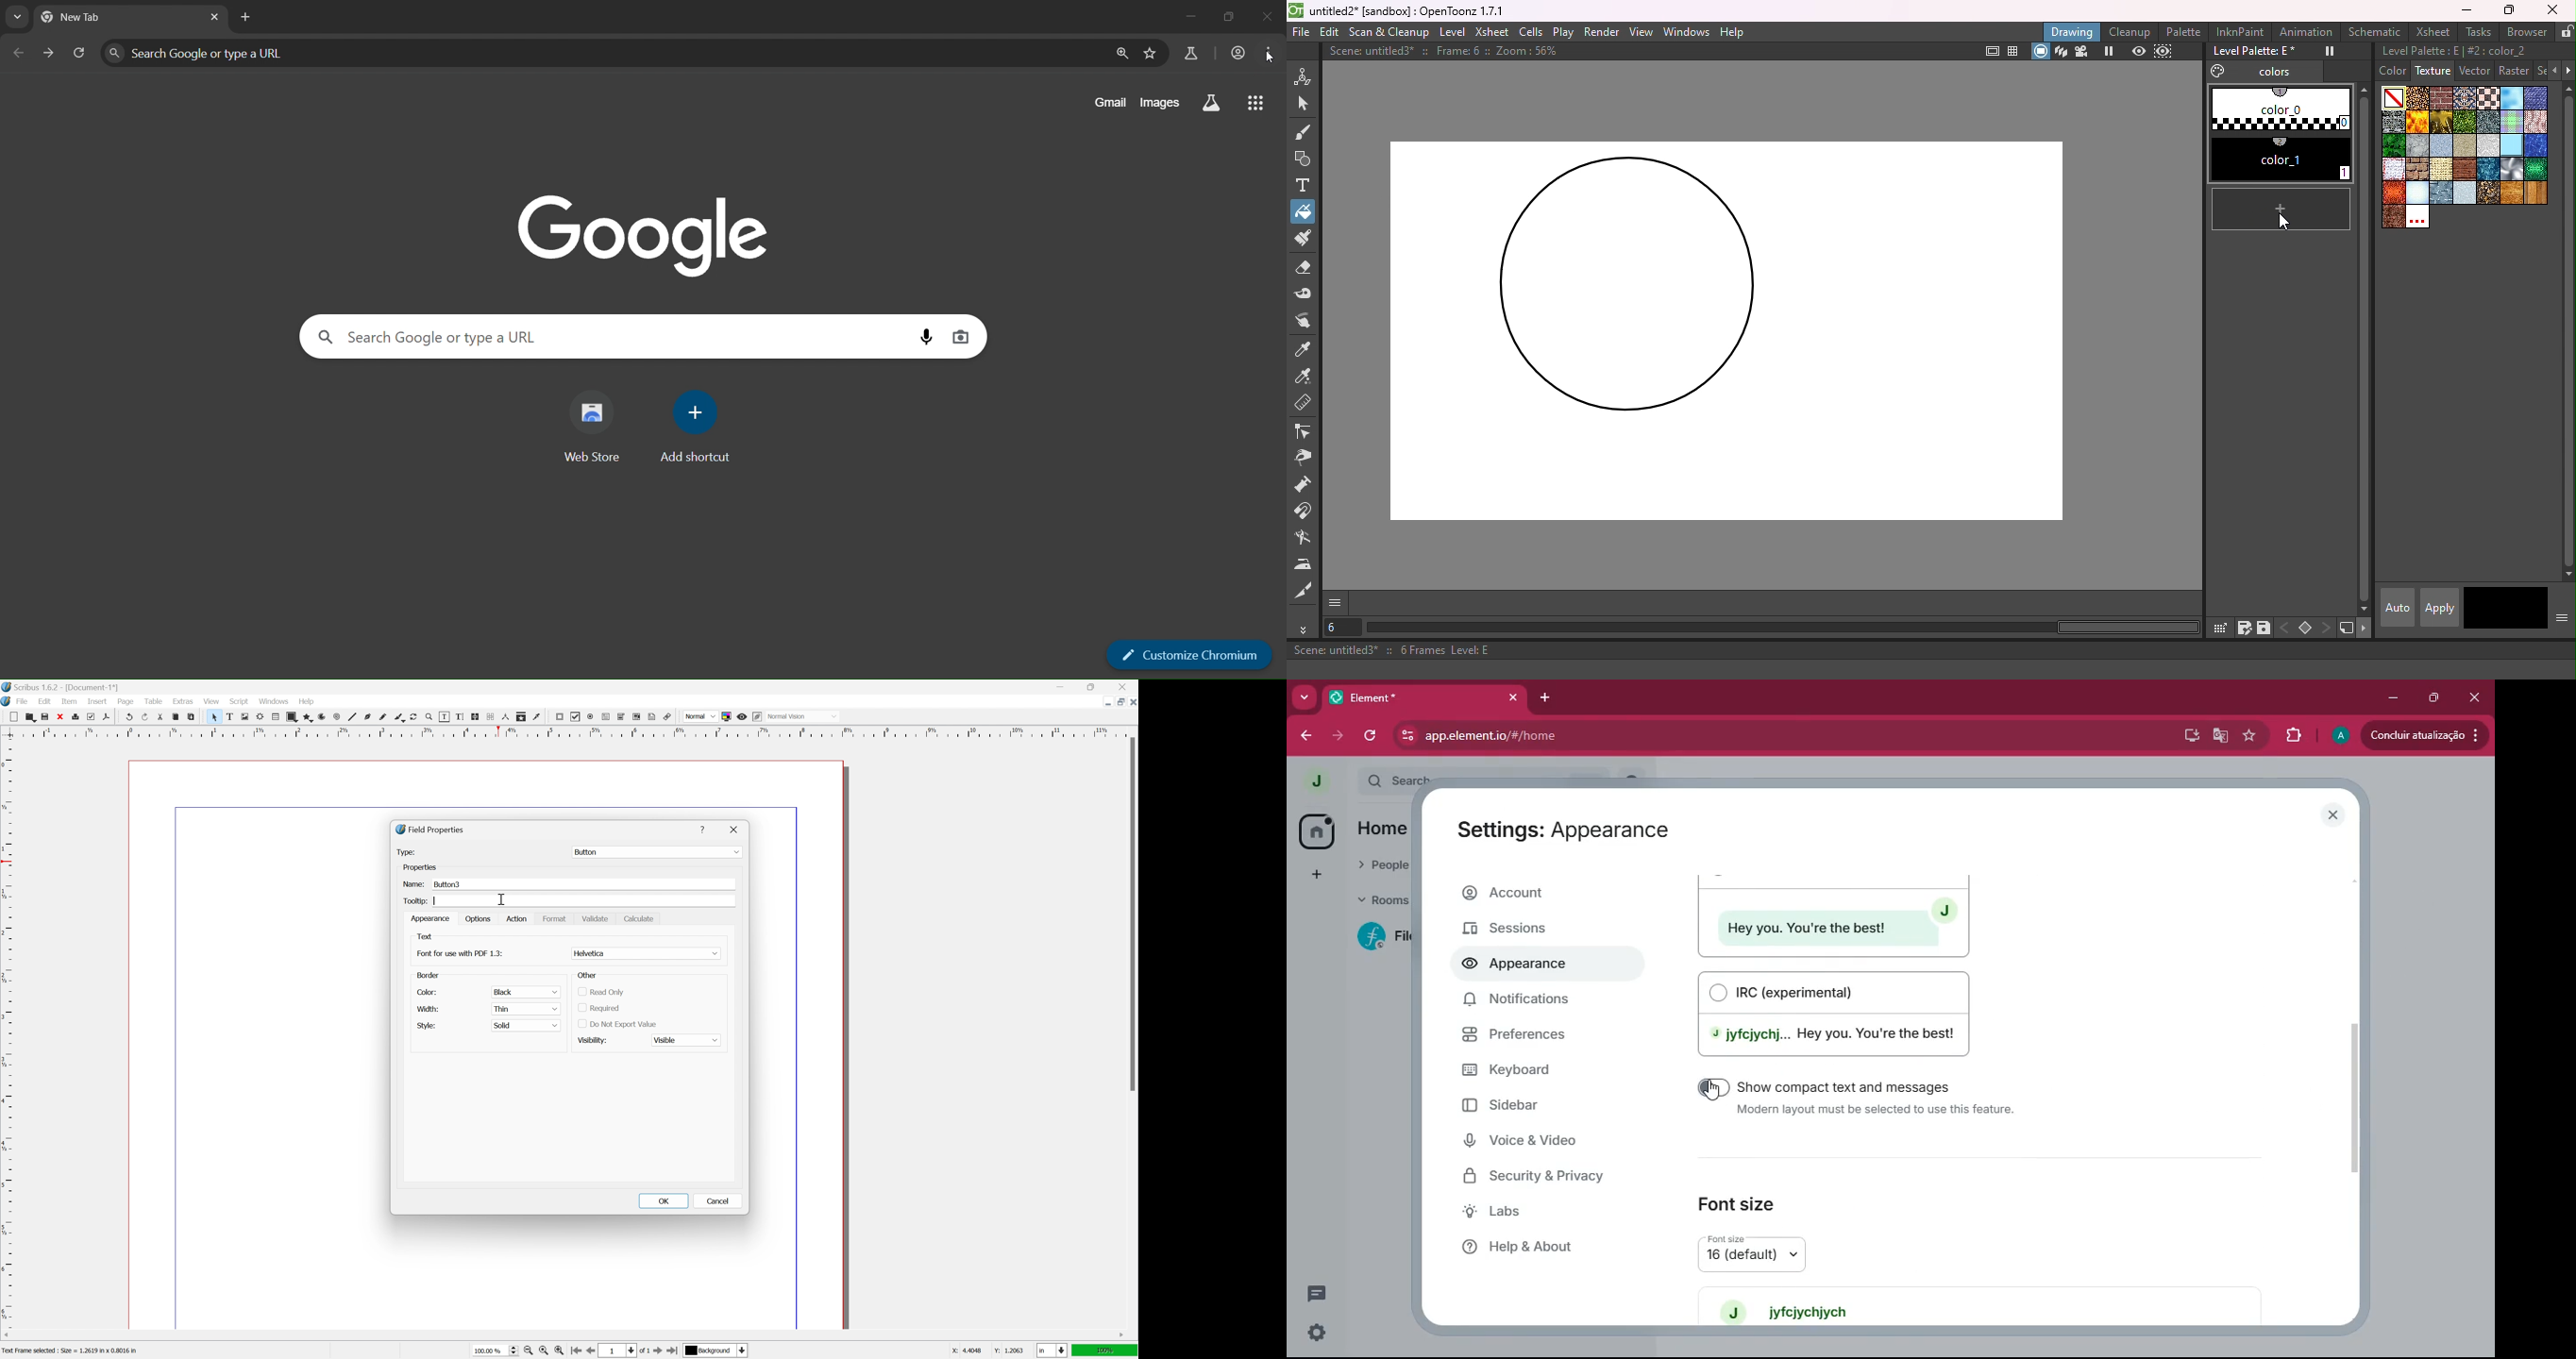 This screenshot has width=2576, height=1372. I want to click on Do not export value, so click(620, 1025).